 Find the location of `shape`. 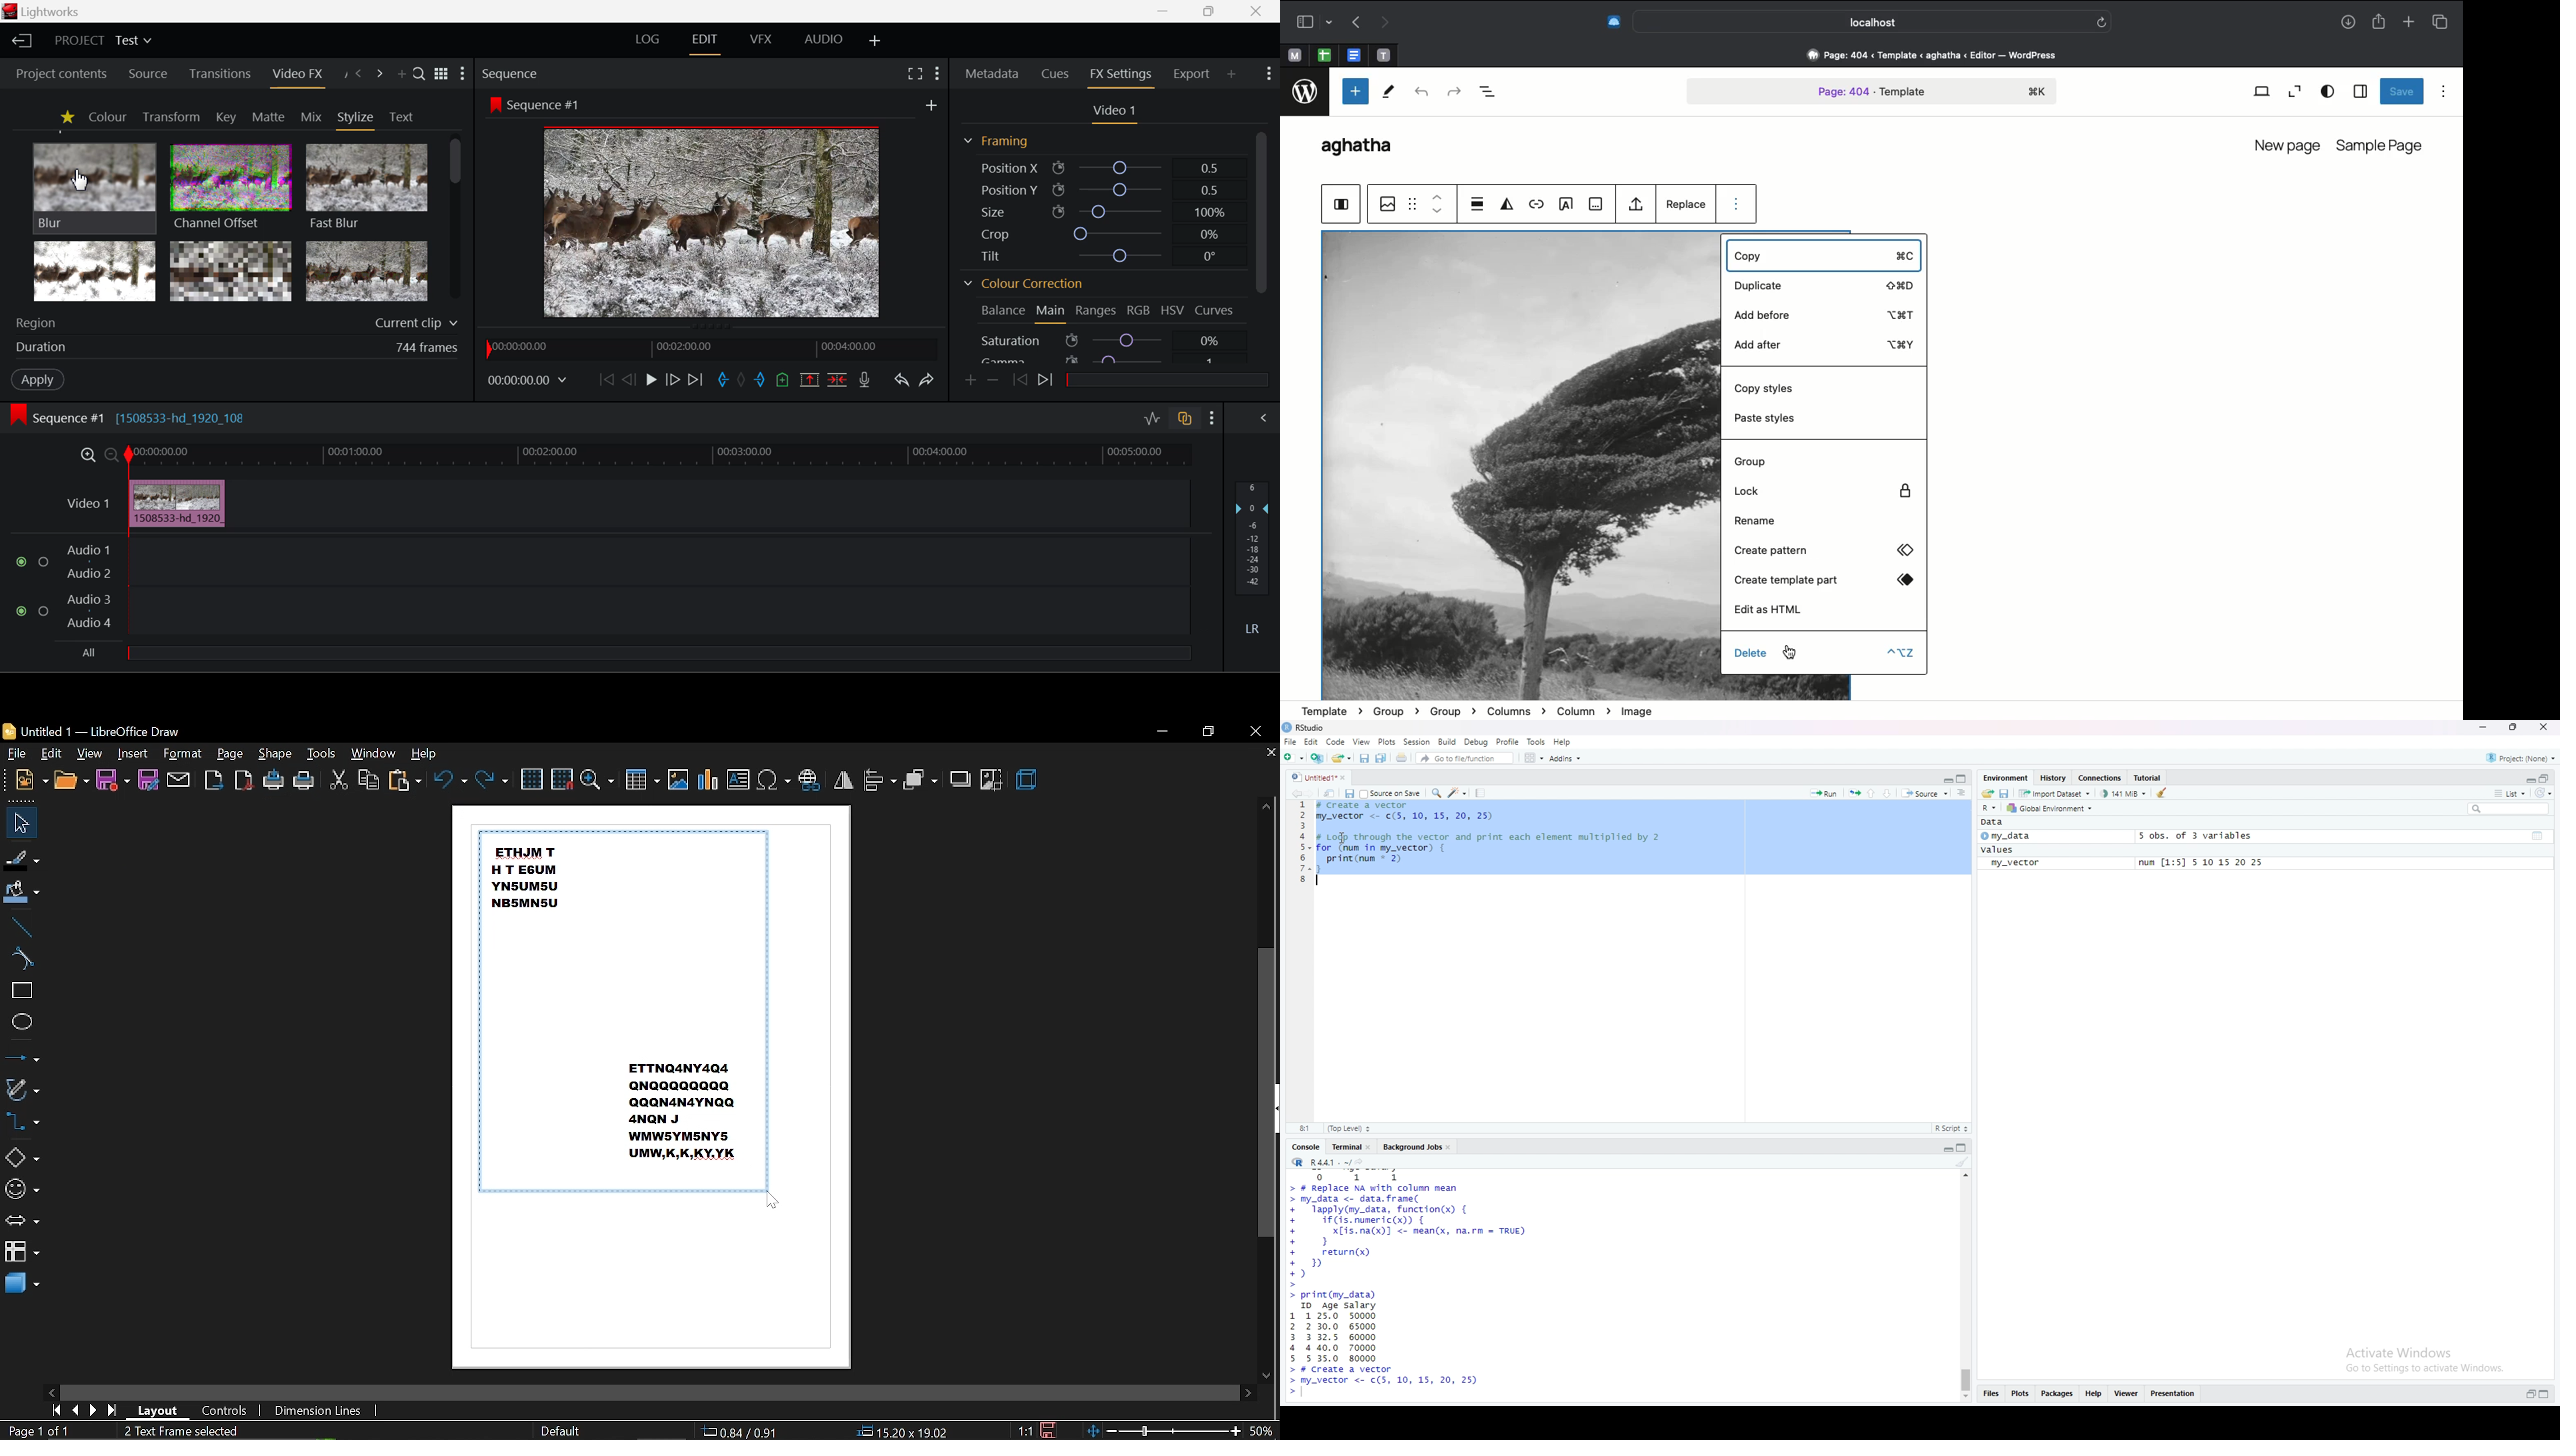

shape is located at coordinates (274, 754).